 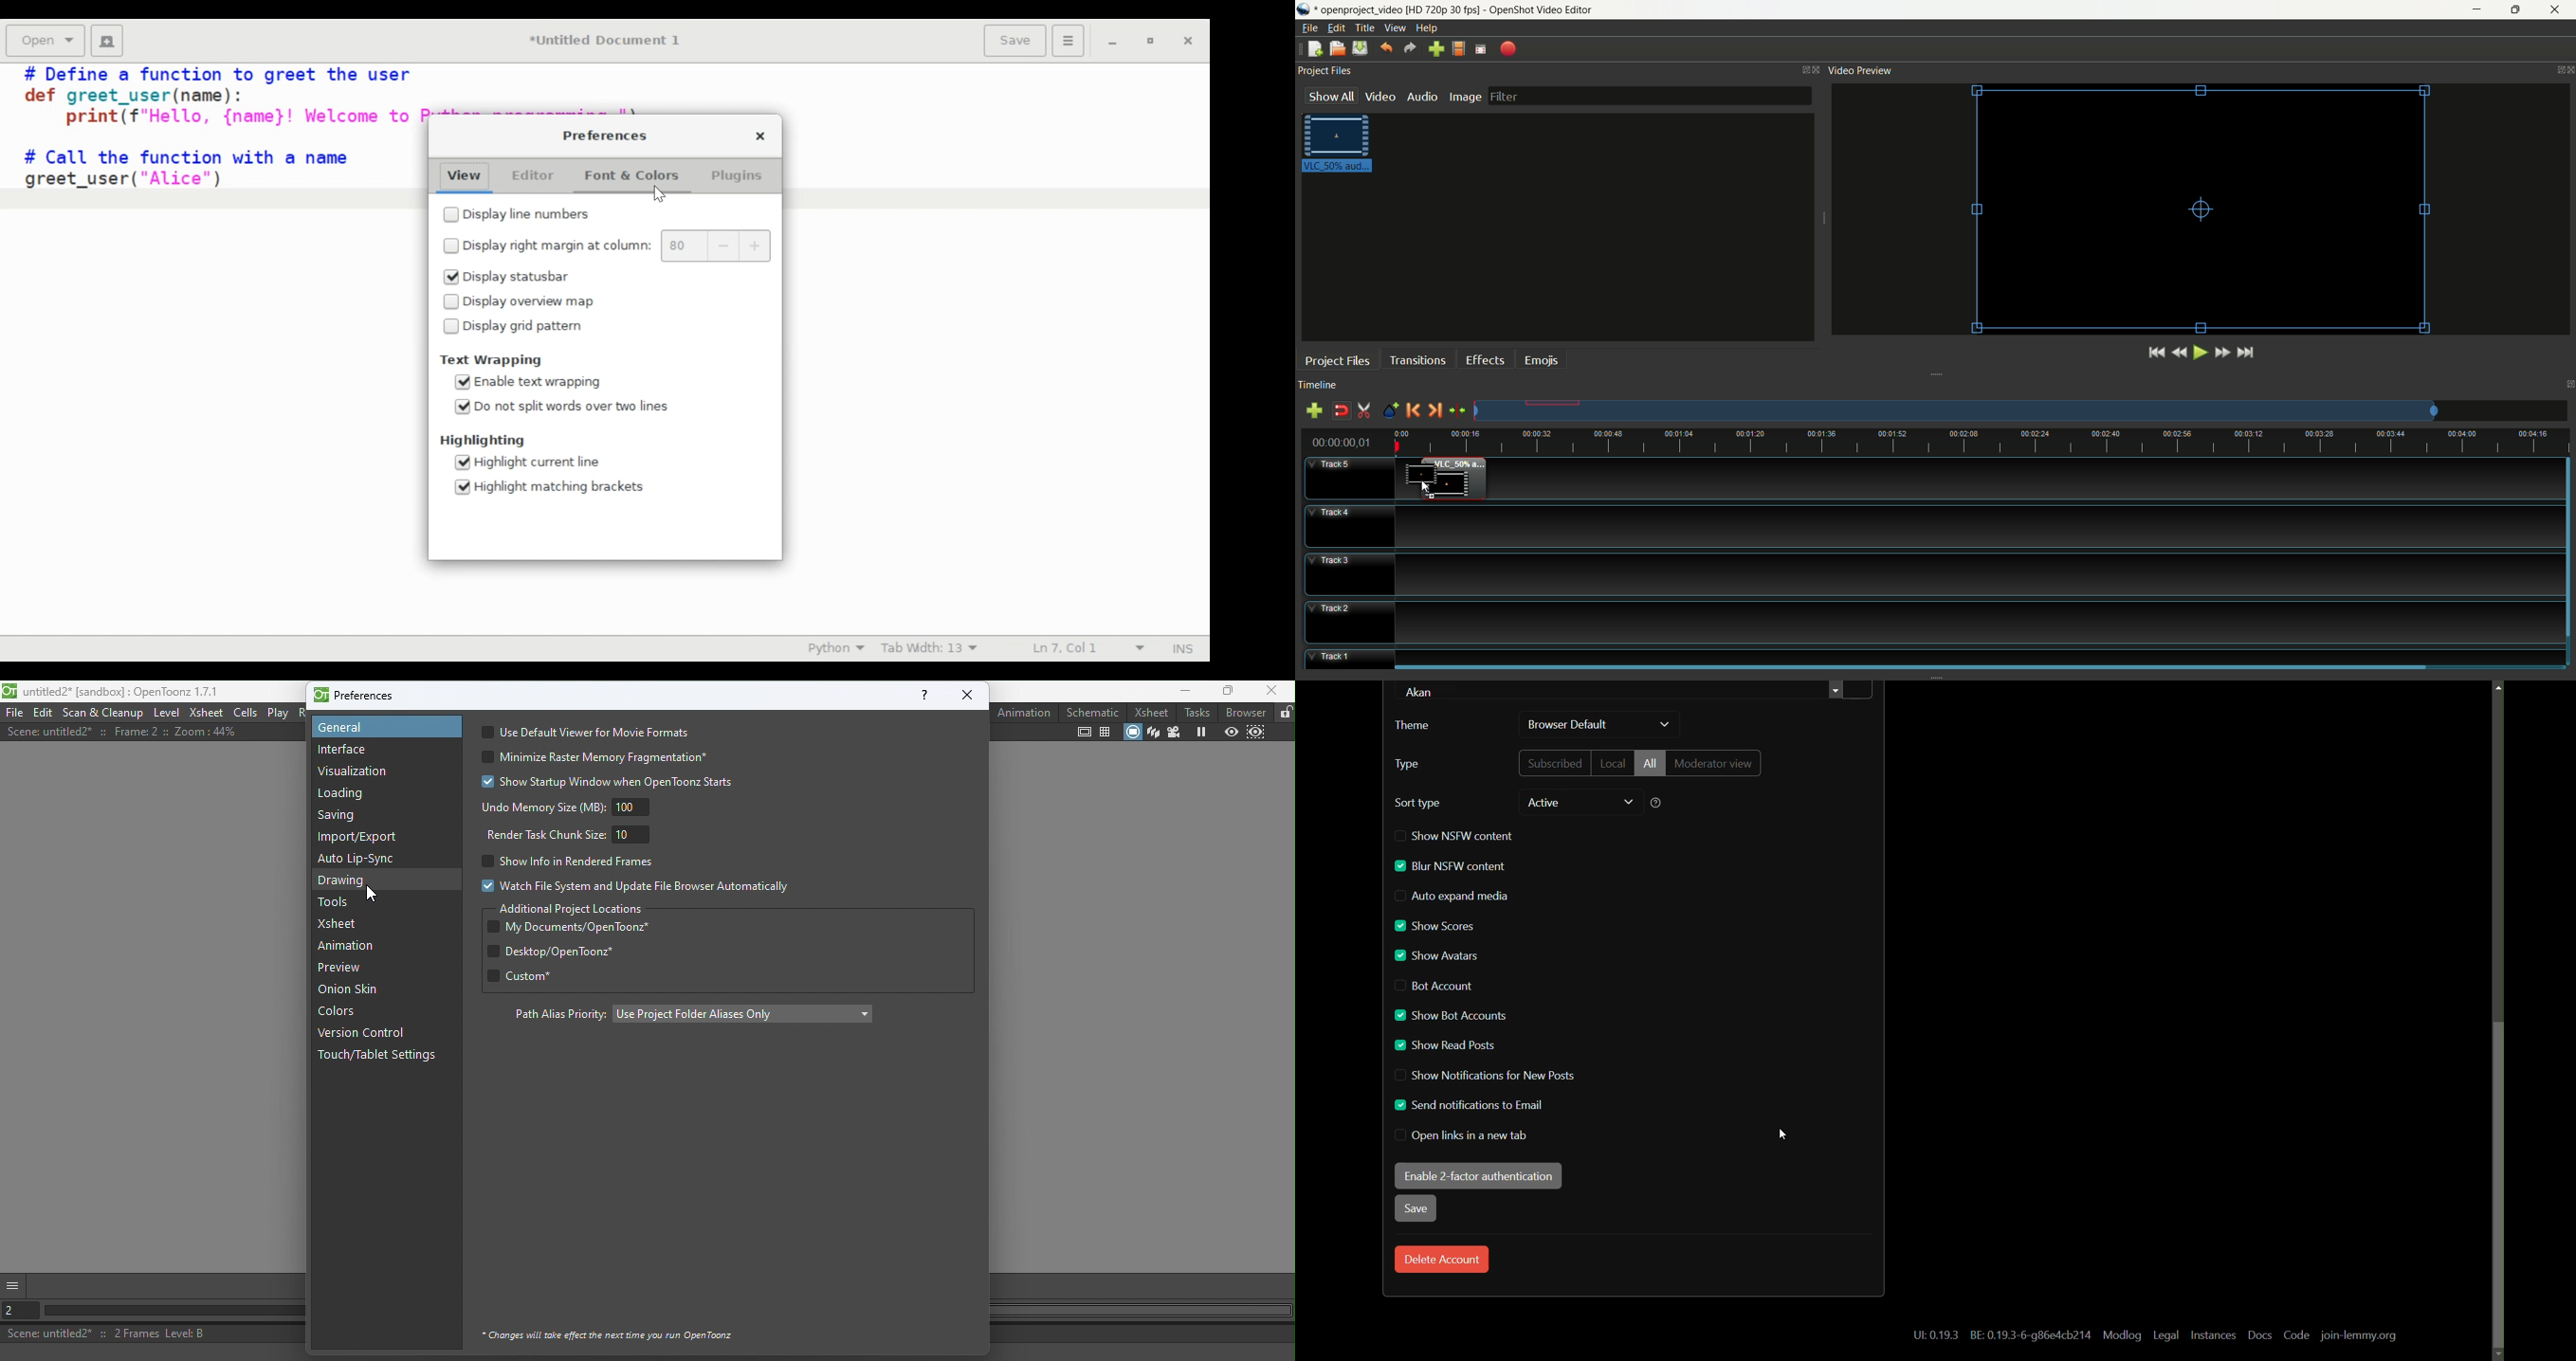 I want to click on Drop down menu, so click(x=741, y=1013).